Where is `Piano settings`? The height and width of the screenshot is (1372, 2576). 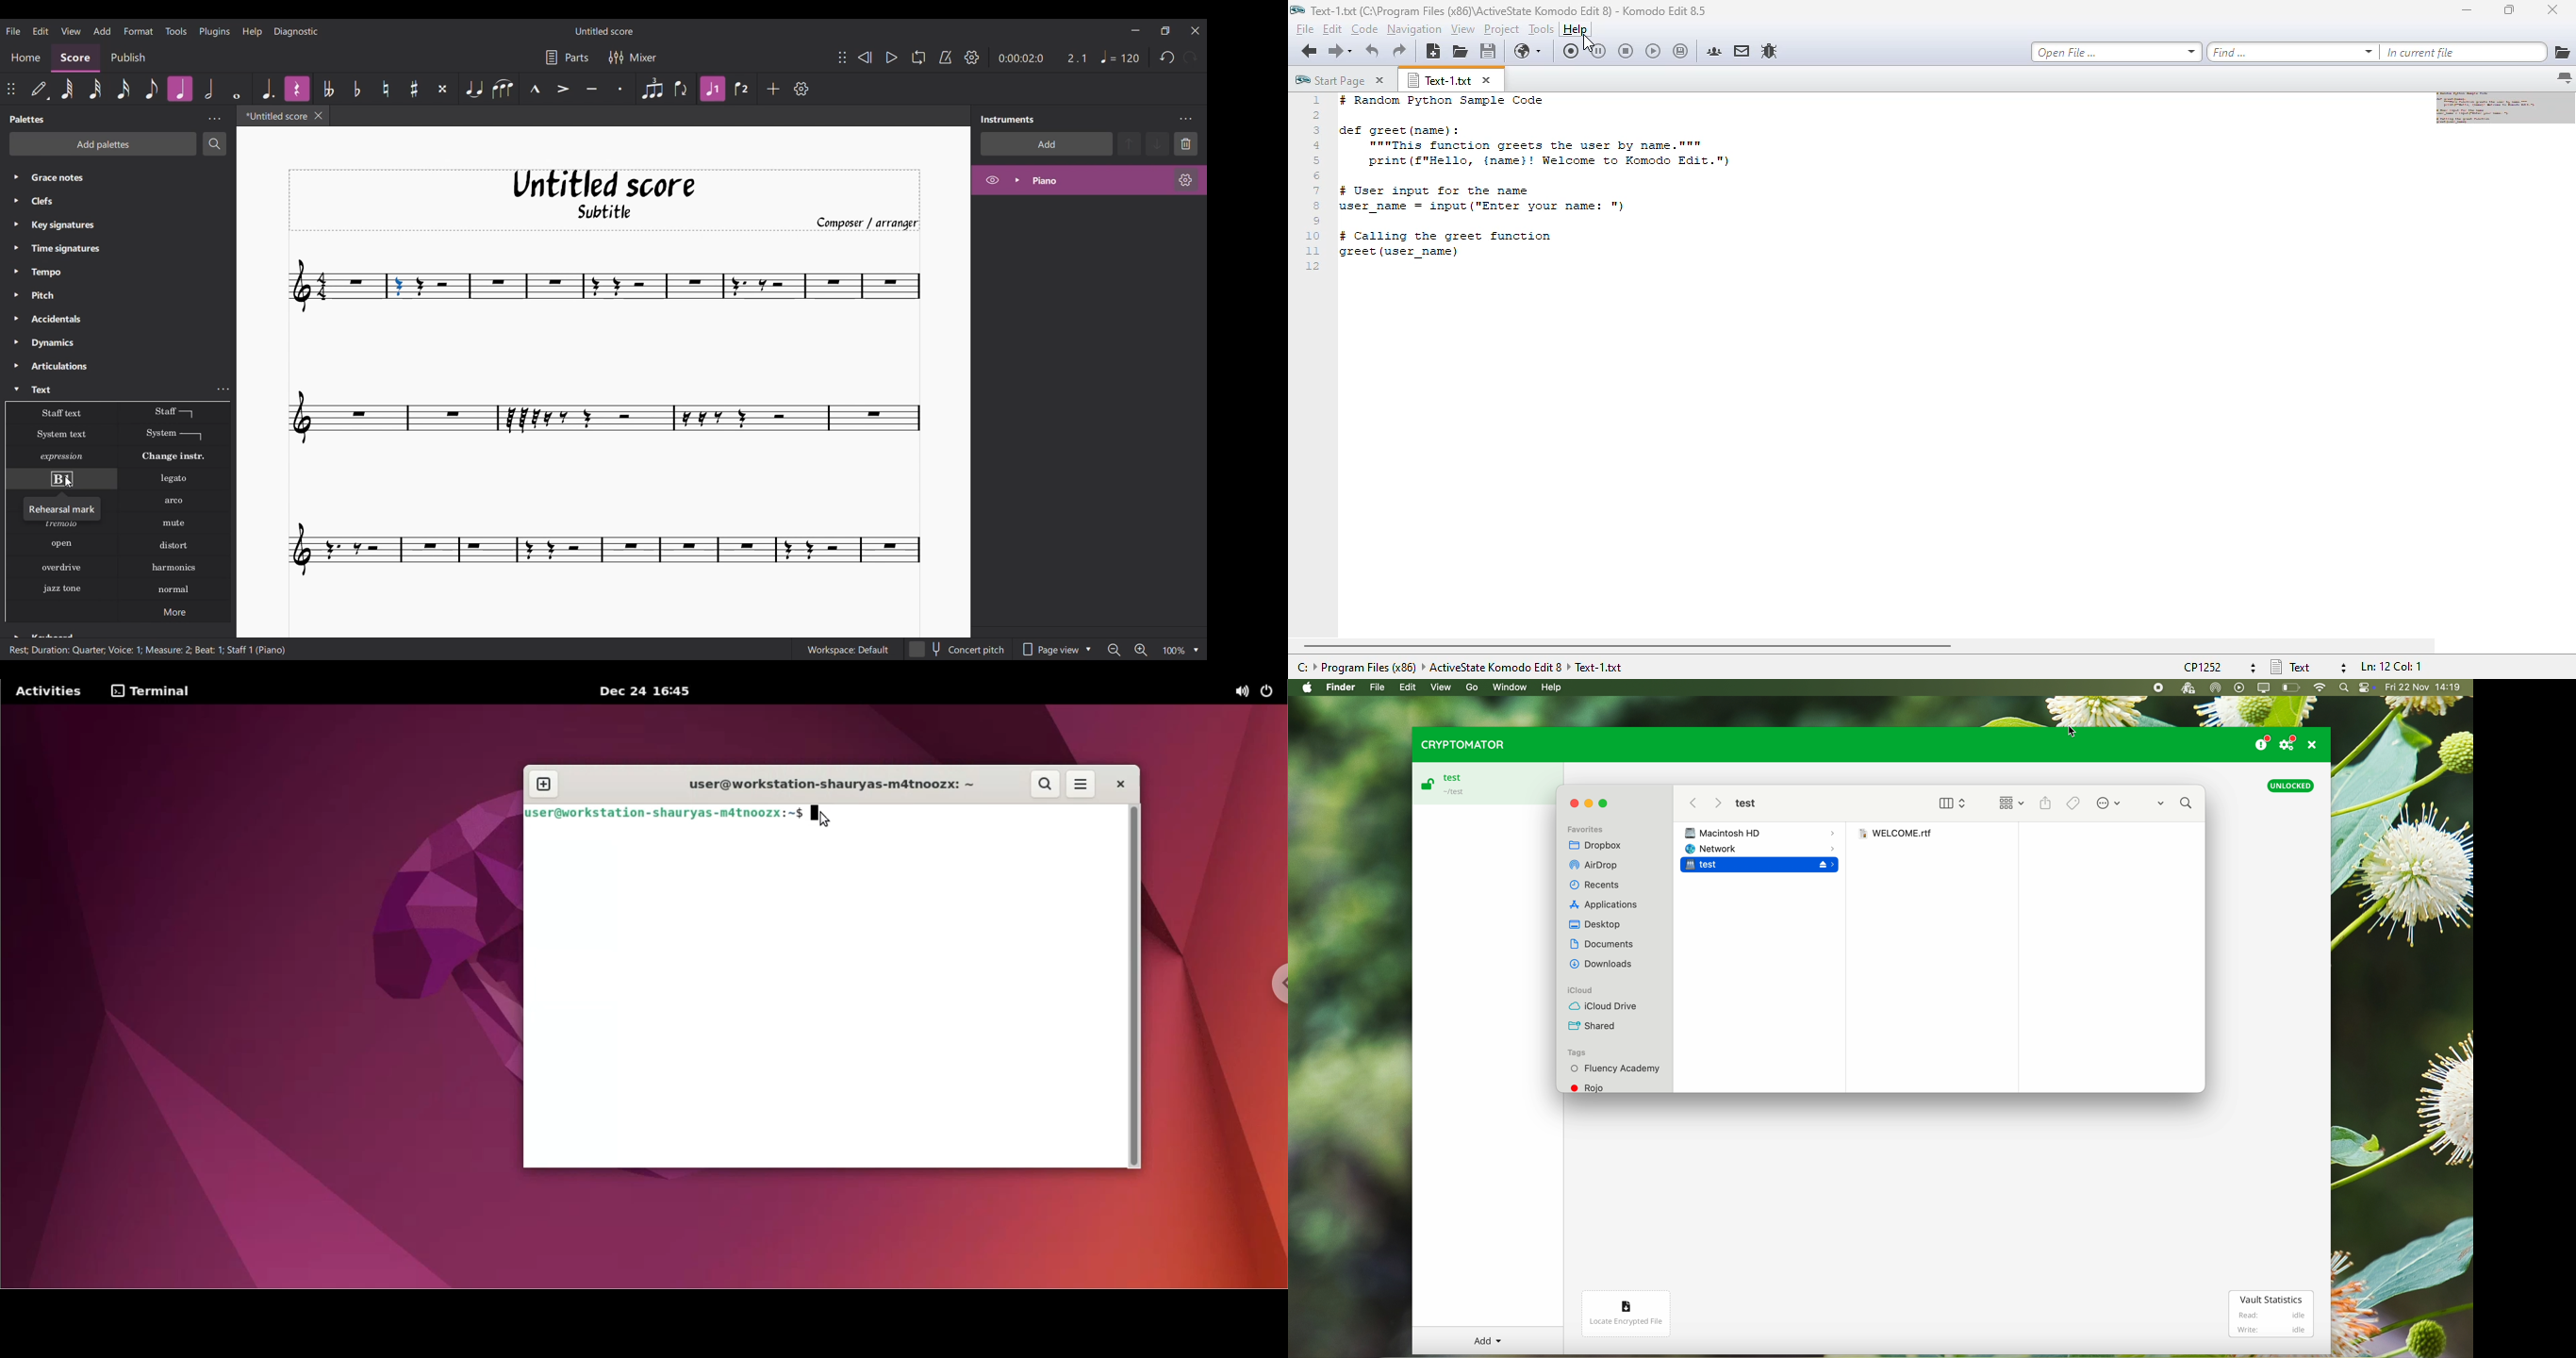 Piano settings is located at coordinates (1186, 180).